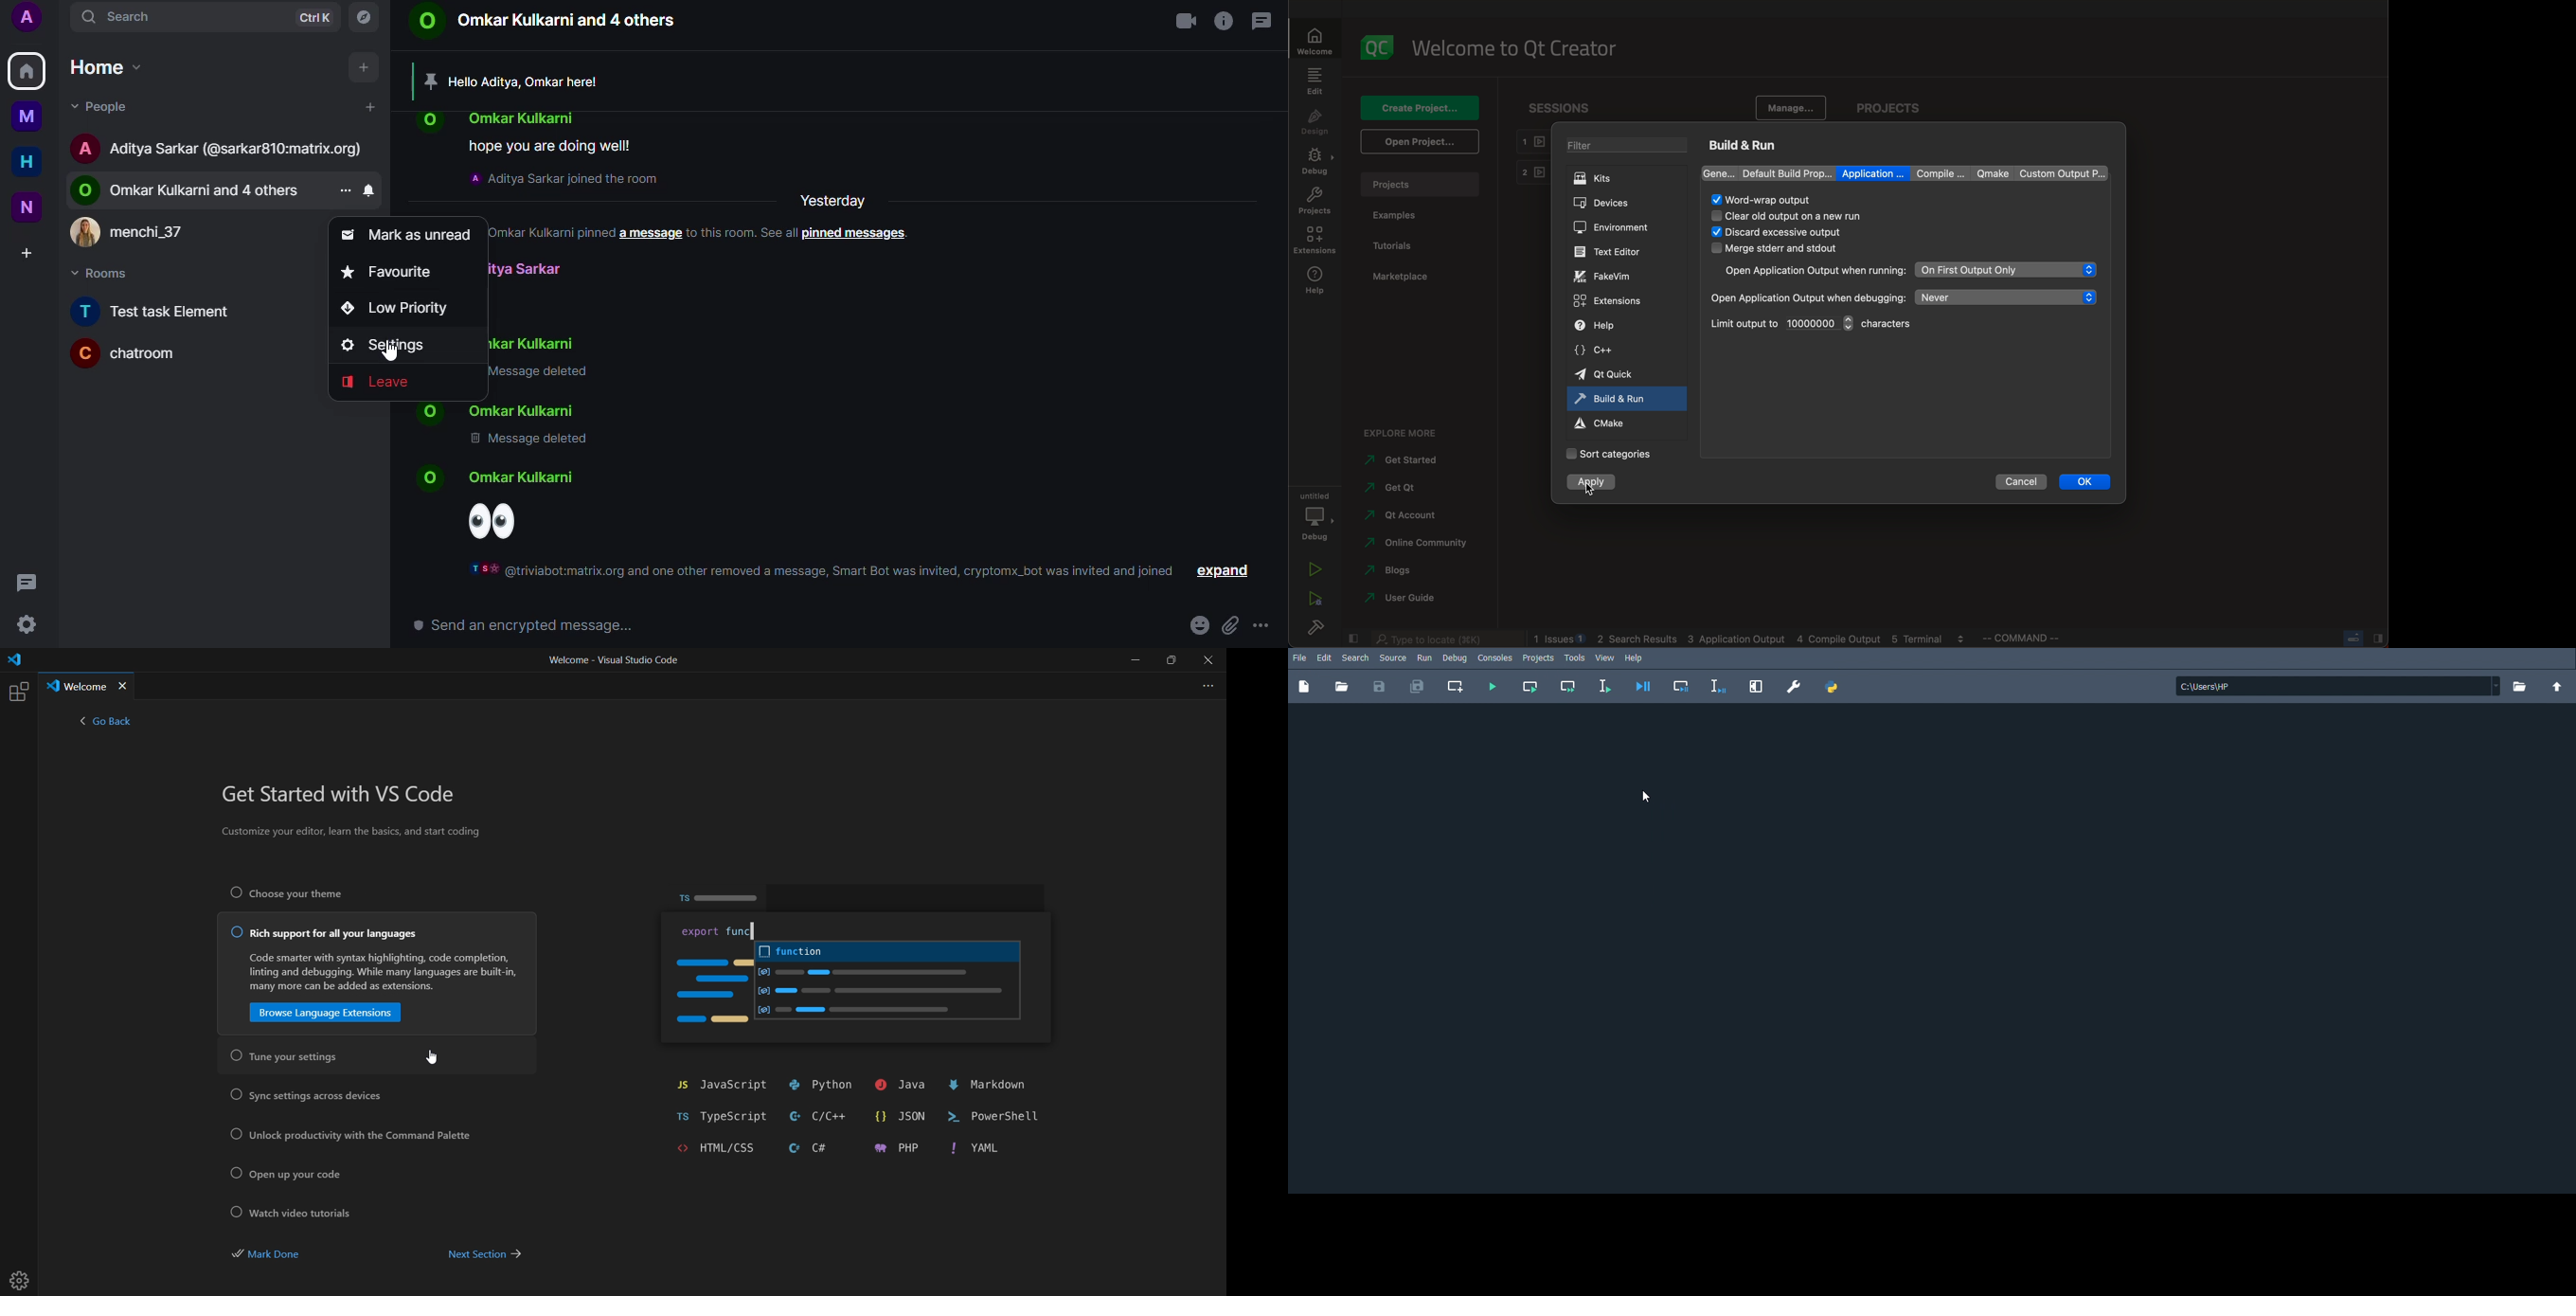 This screenshot has height=1316, width=2576. Describe the element at coordinates (1835, 686) in the screenshot. I see `PYTHONPATH manager` at that location.